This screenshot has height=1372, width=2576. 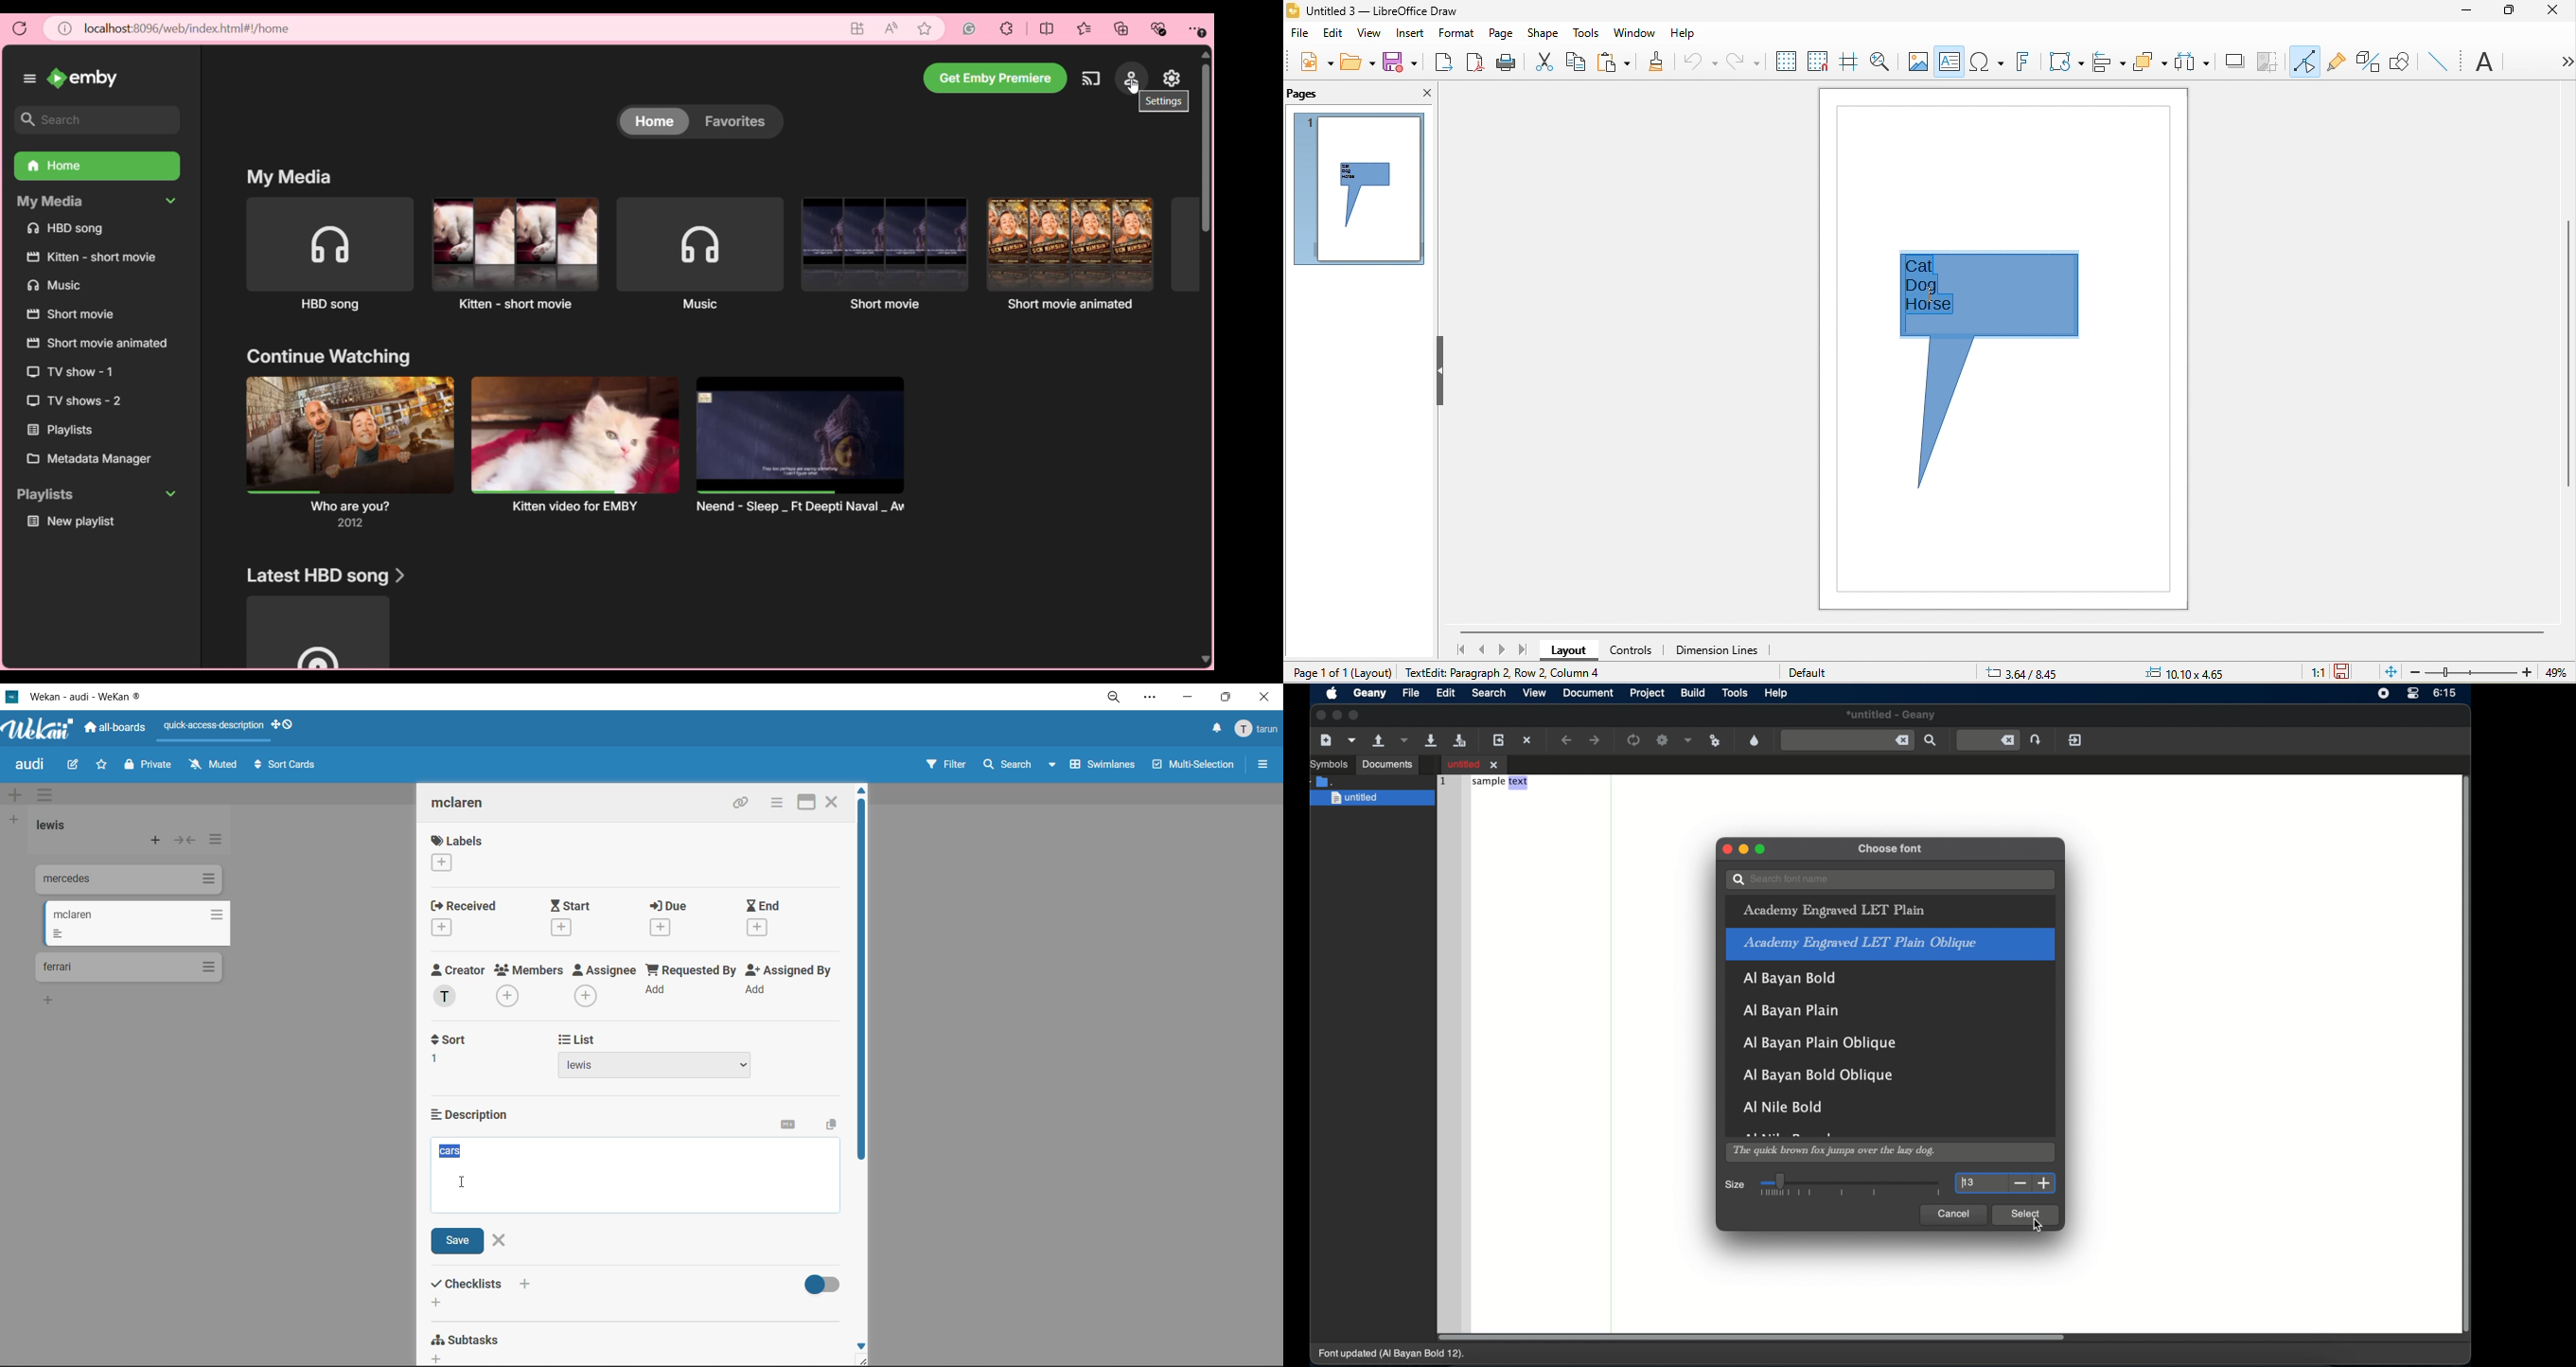 What do you see at coordinates (469, 918) in the screenshot?
I see `recieved` at bounding box center [469, 918].